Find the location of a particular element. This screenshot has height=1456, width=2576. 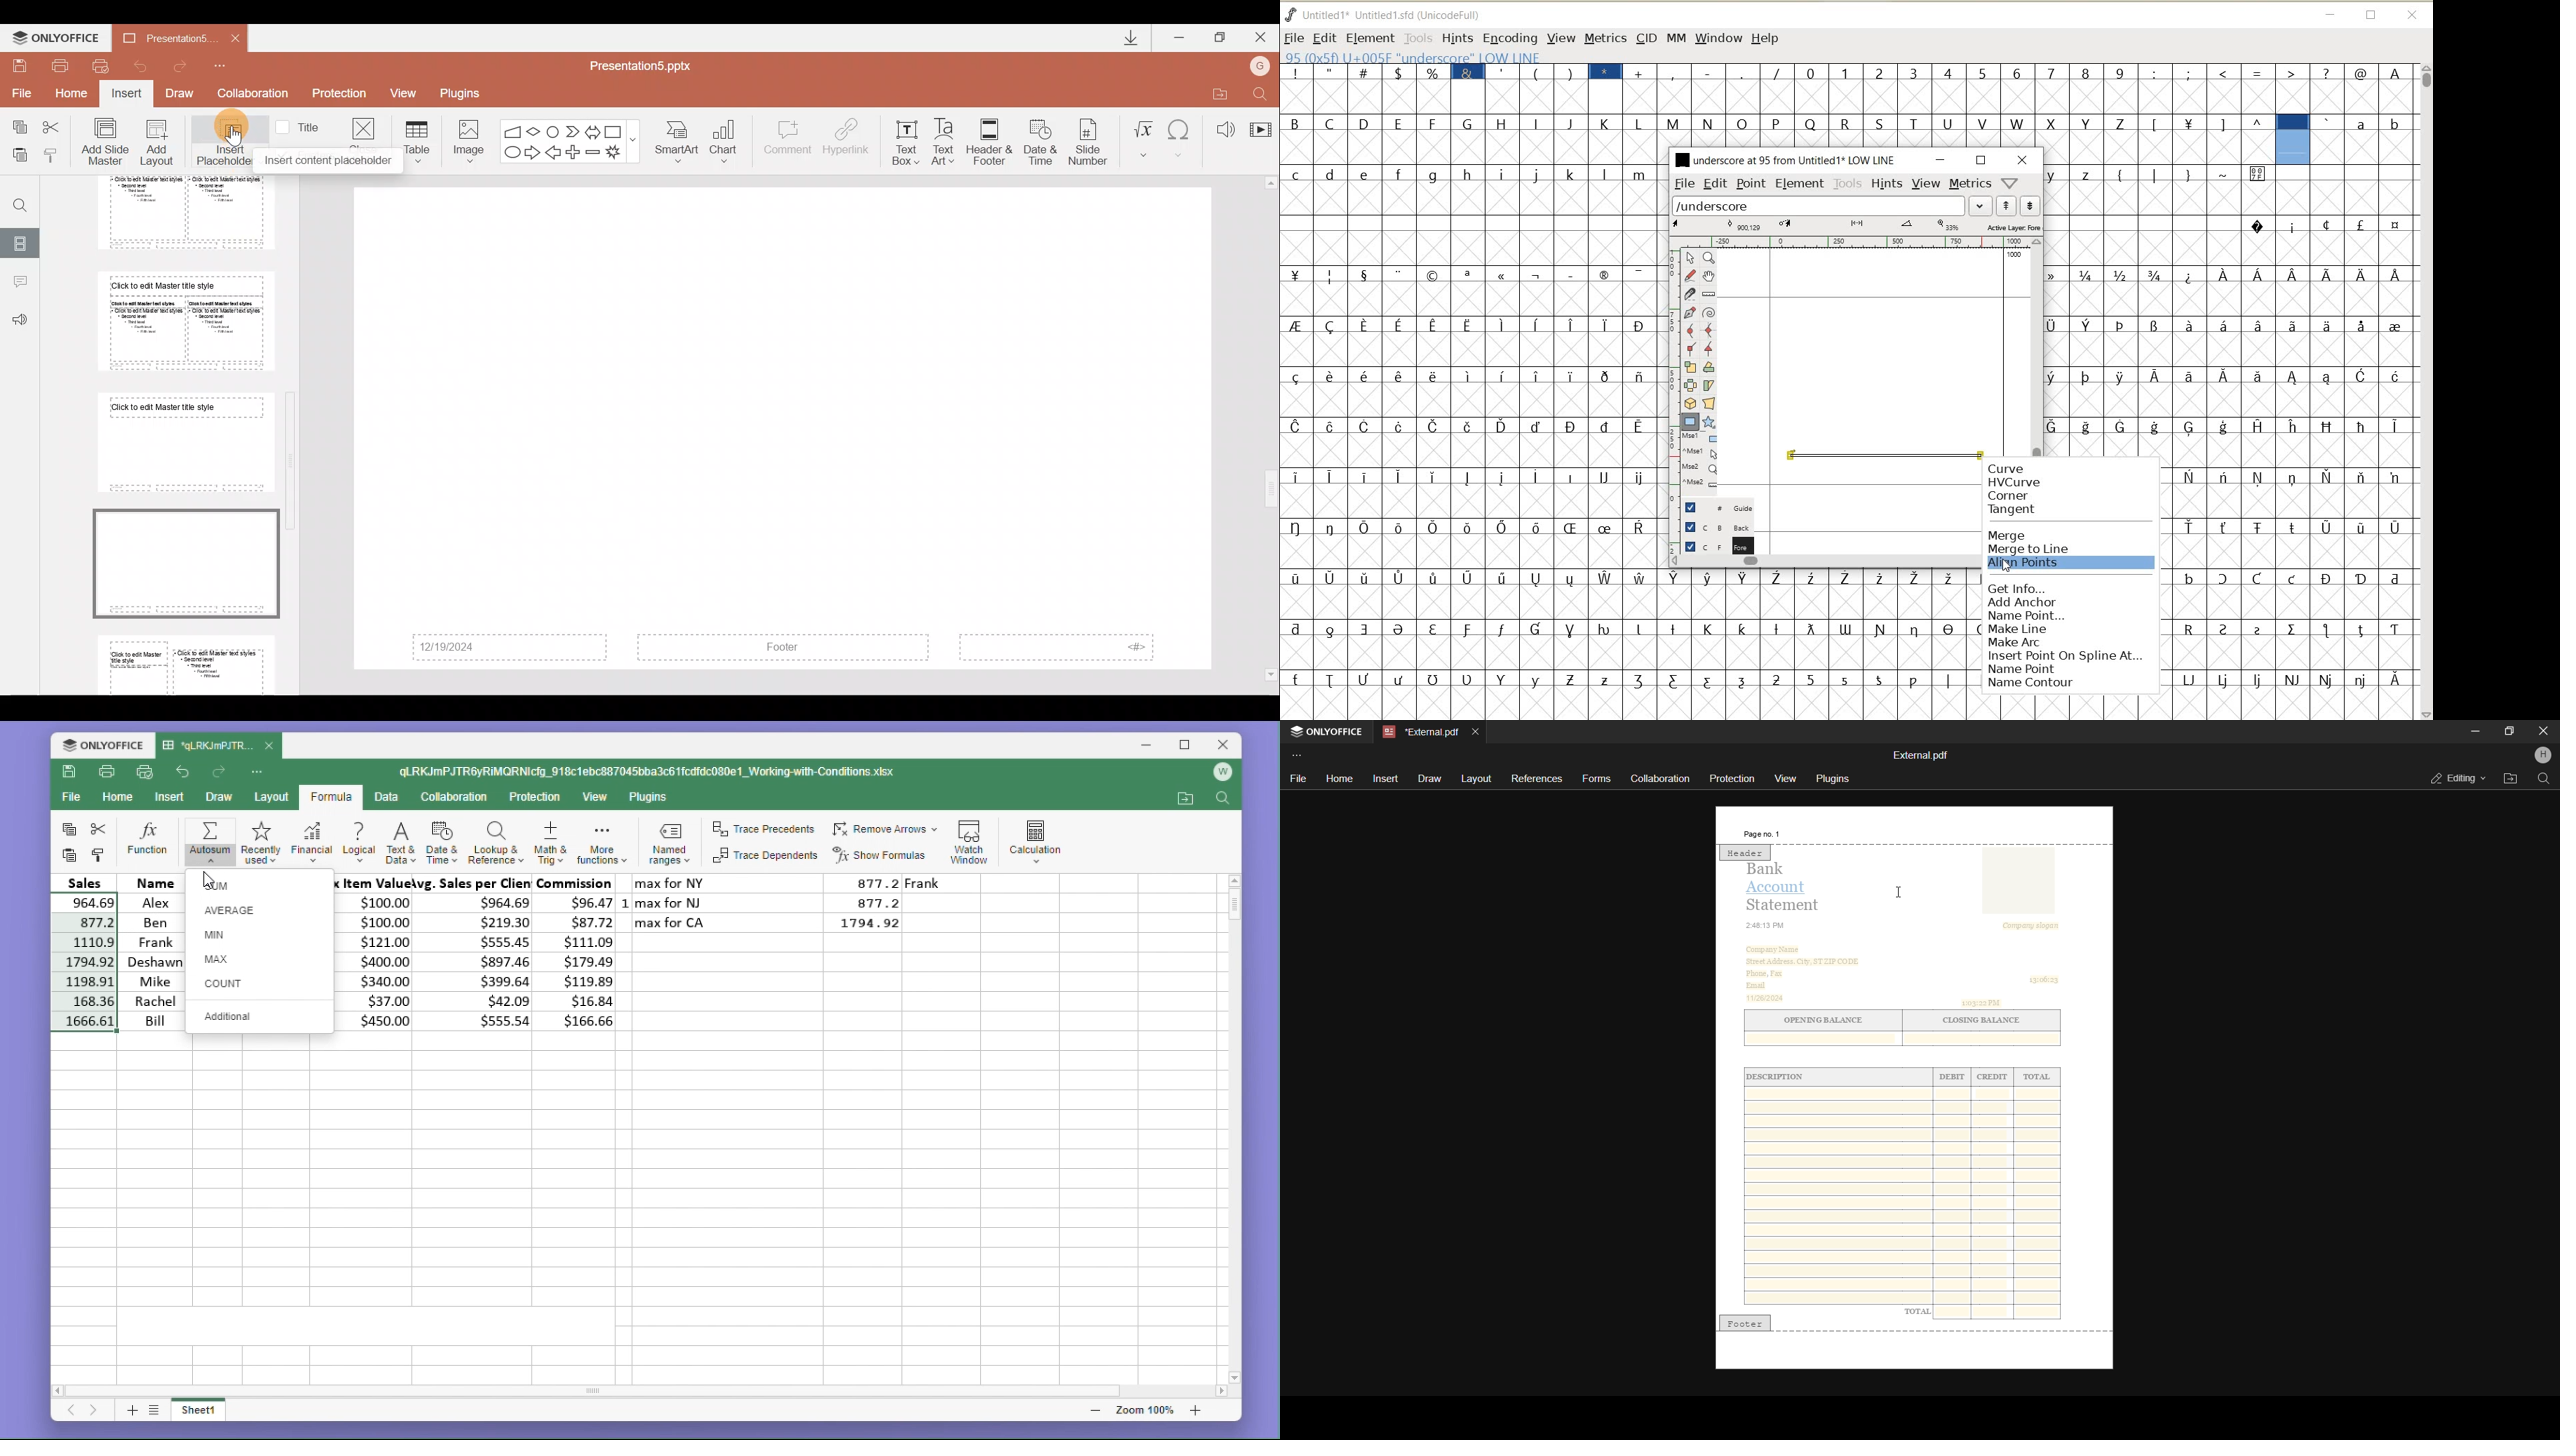

an underscore with a unique twist creation is located at coordinates (1882, 458).